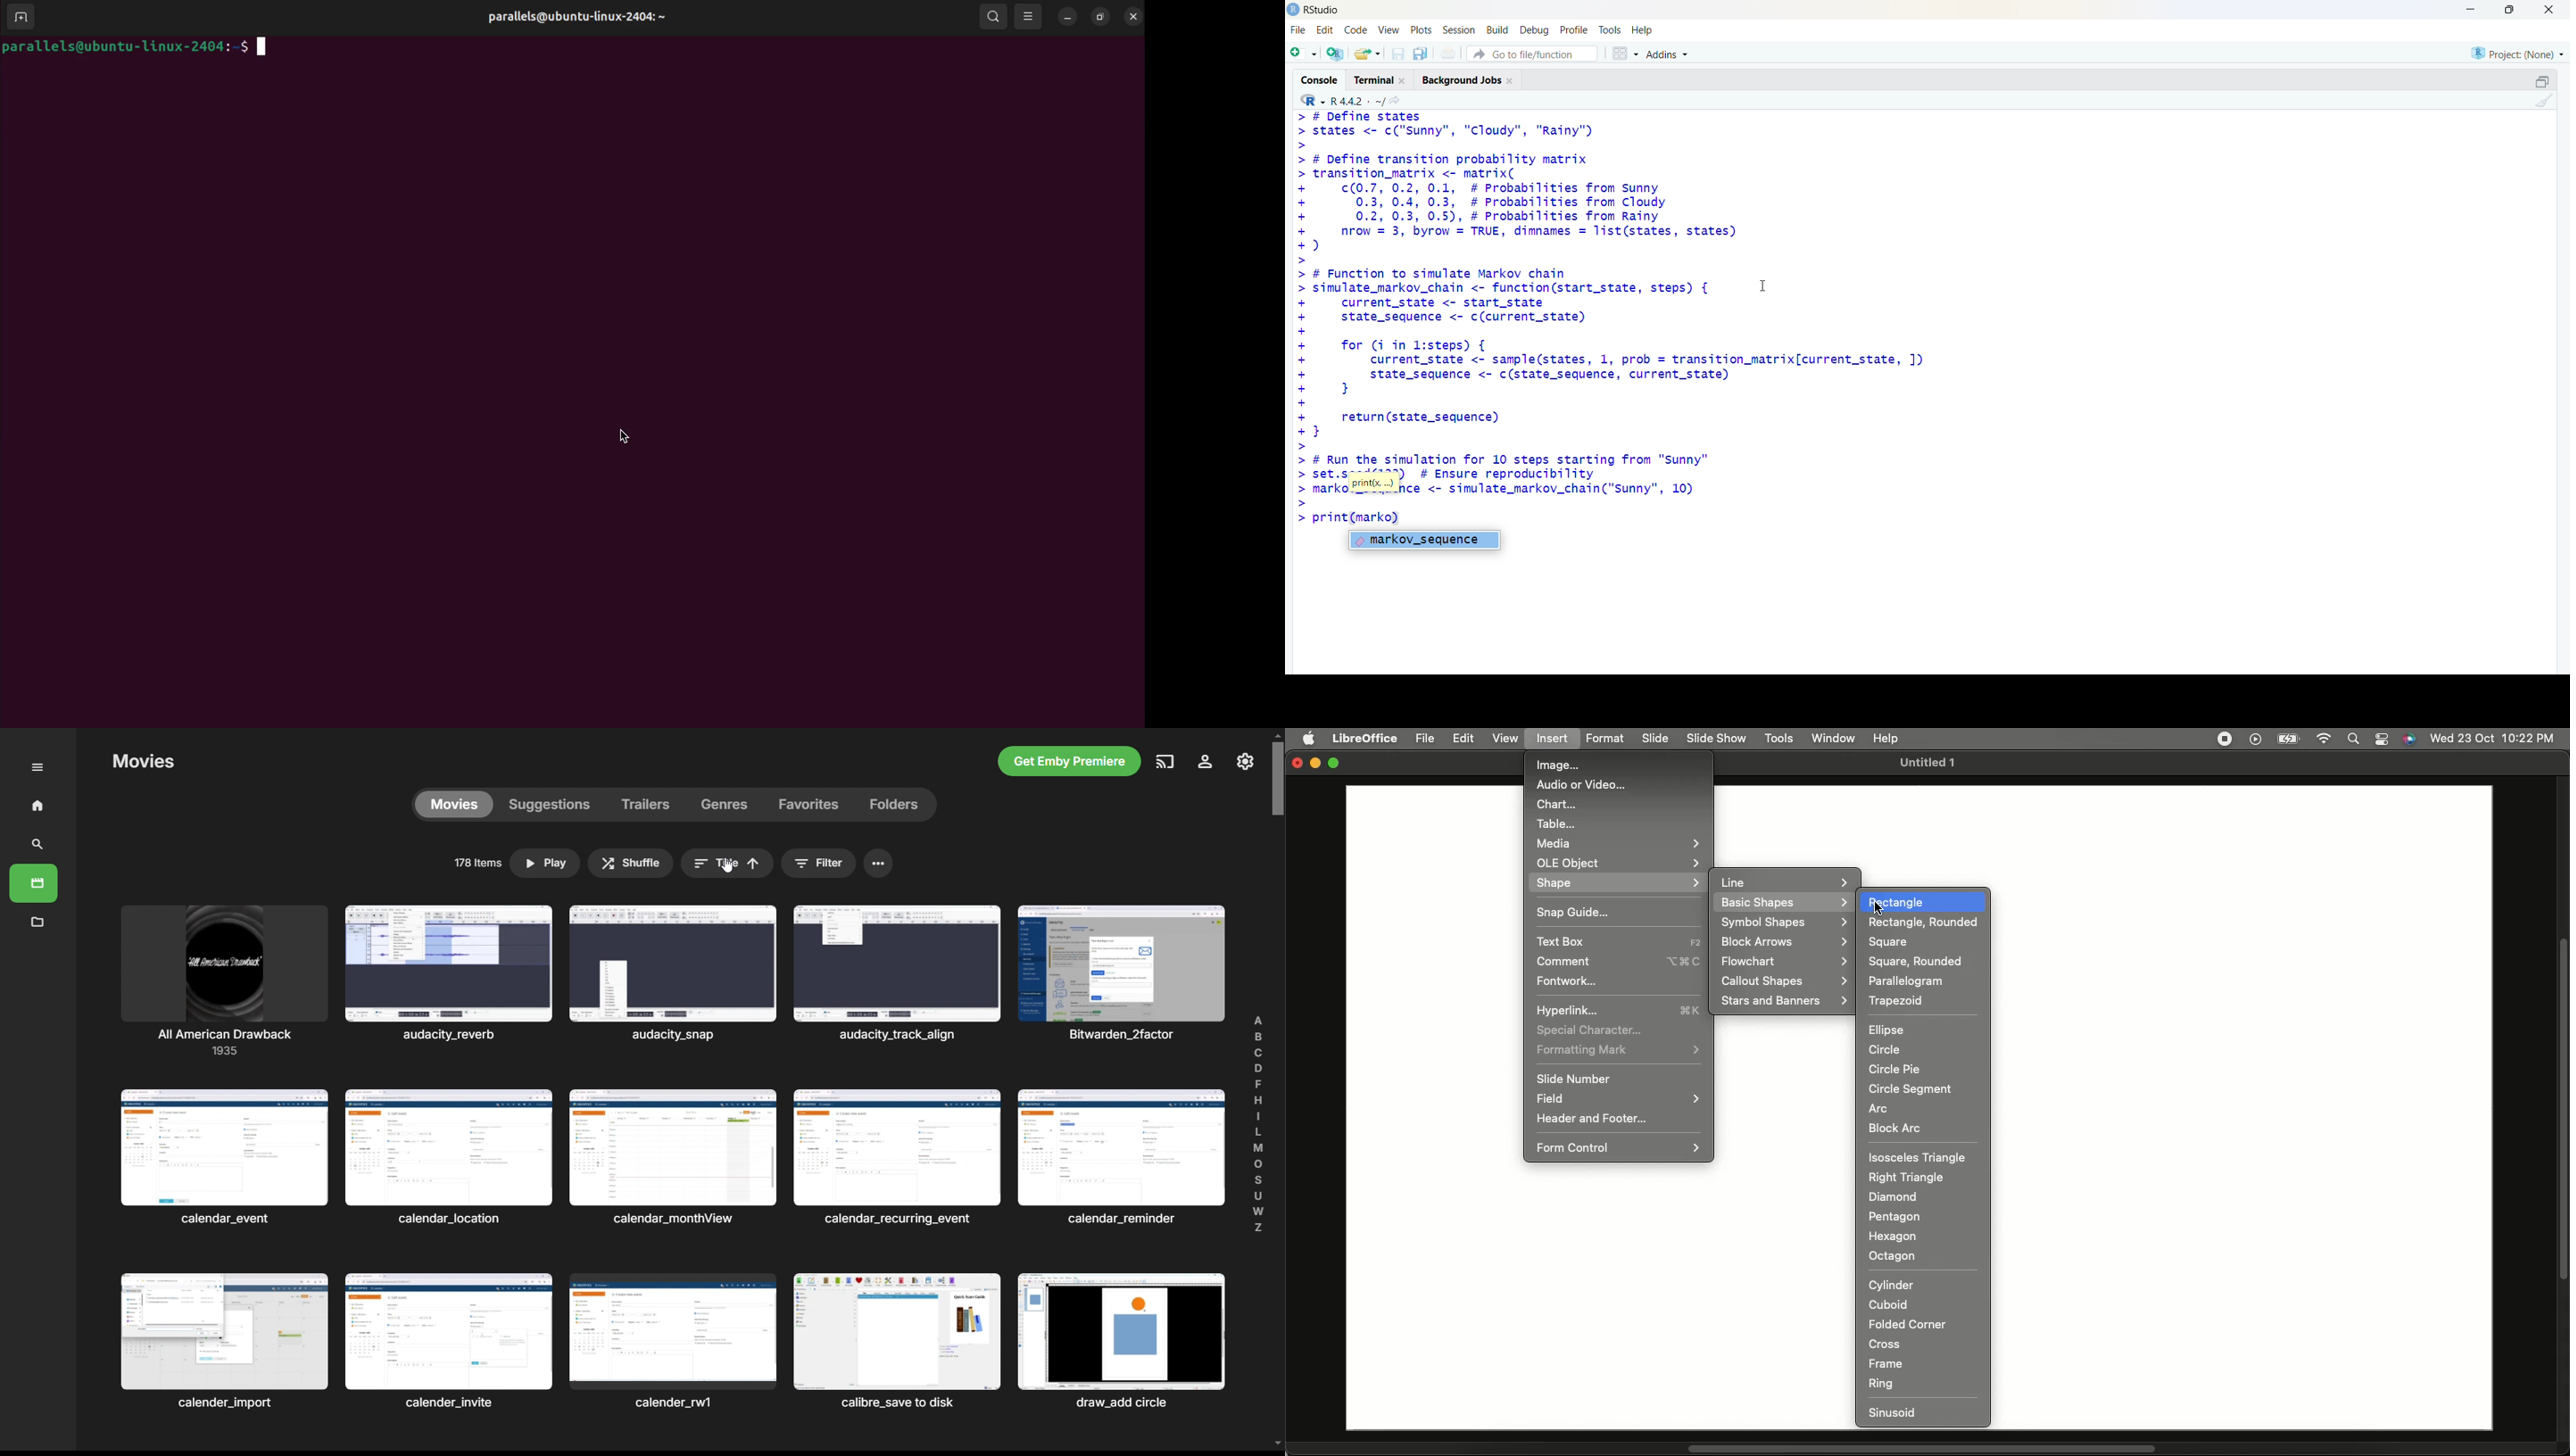  What do you see at coordinates (649, 805) in the screenshot?
I see `trailers` at bounding box center [649, 805].